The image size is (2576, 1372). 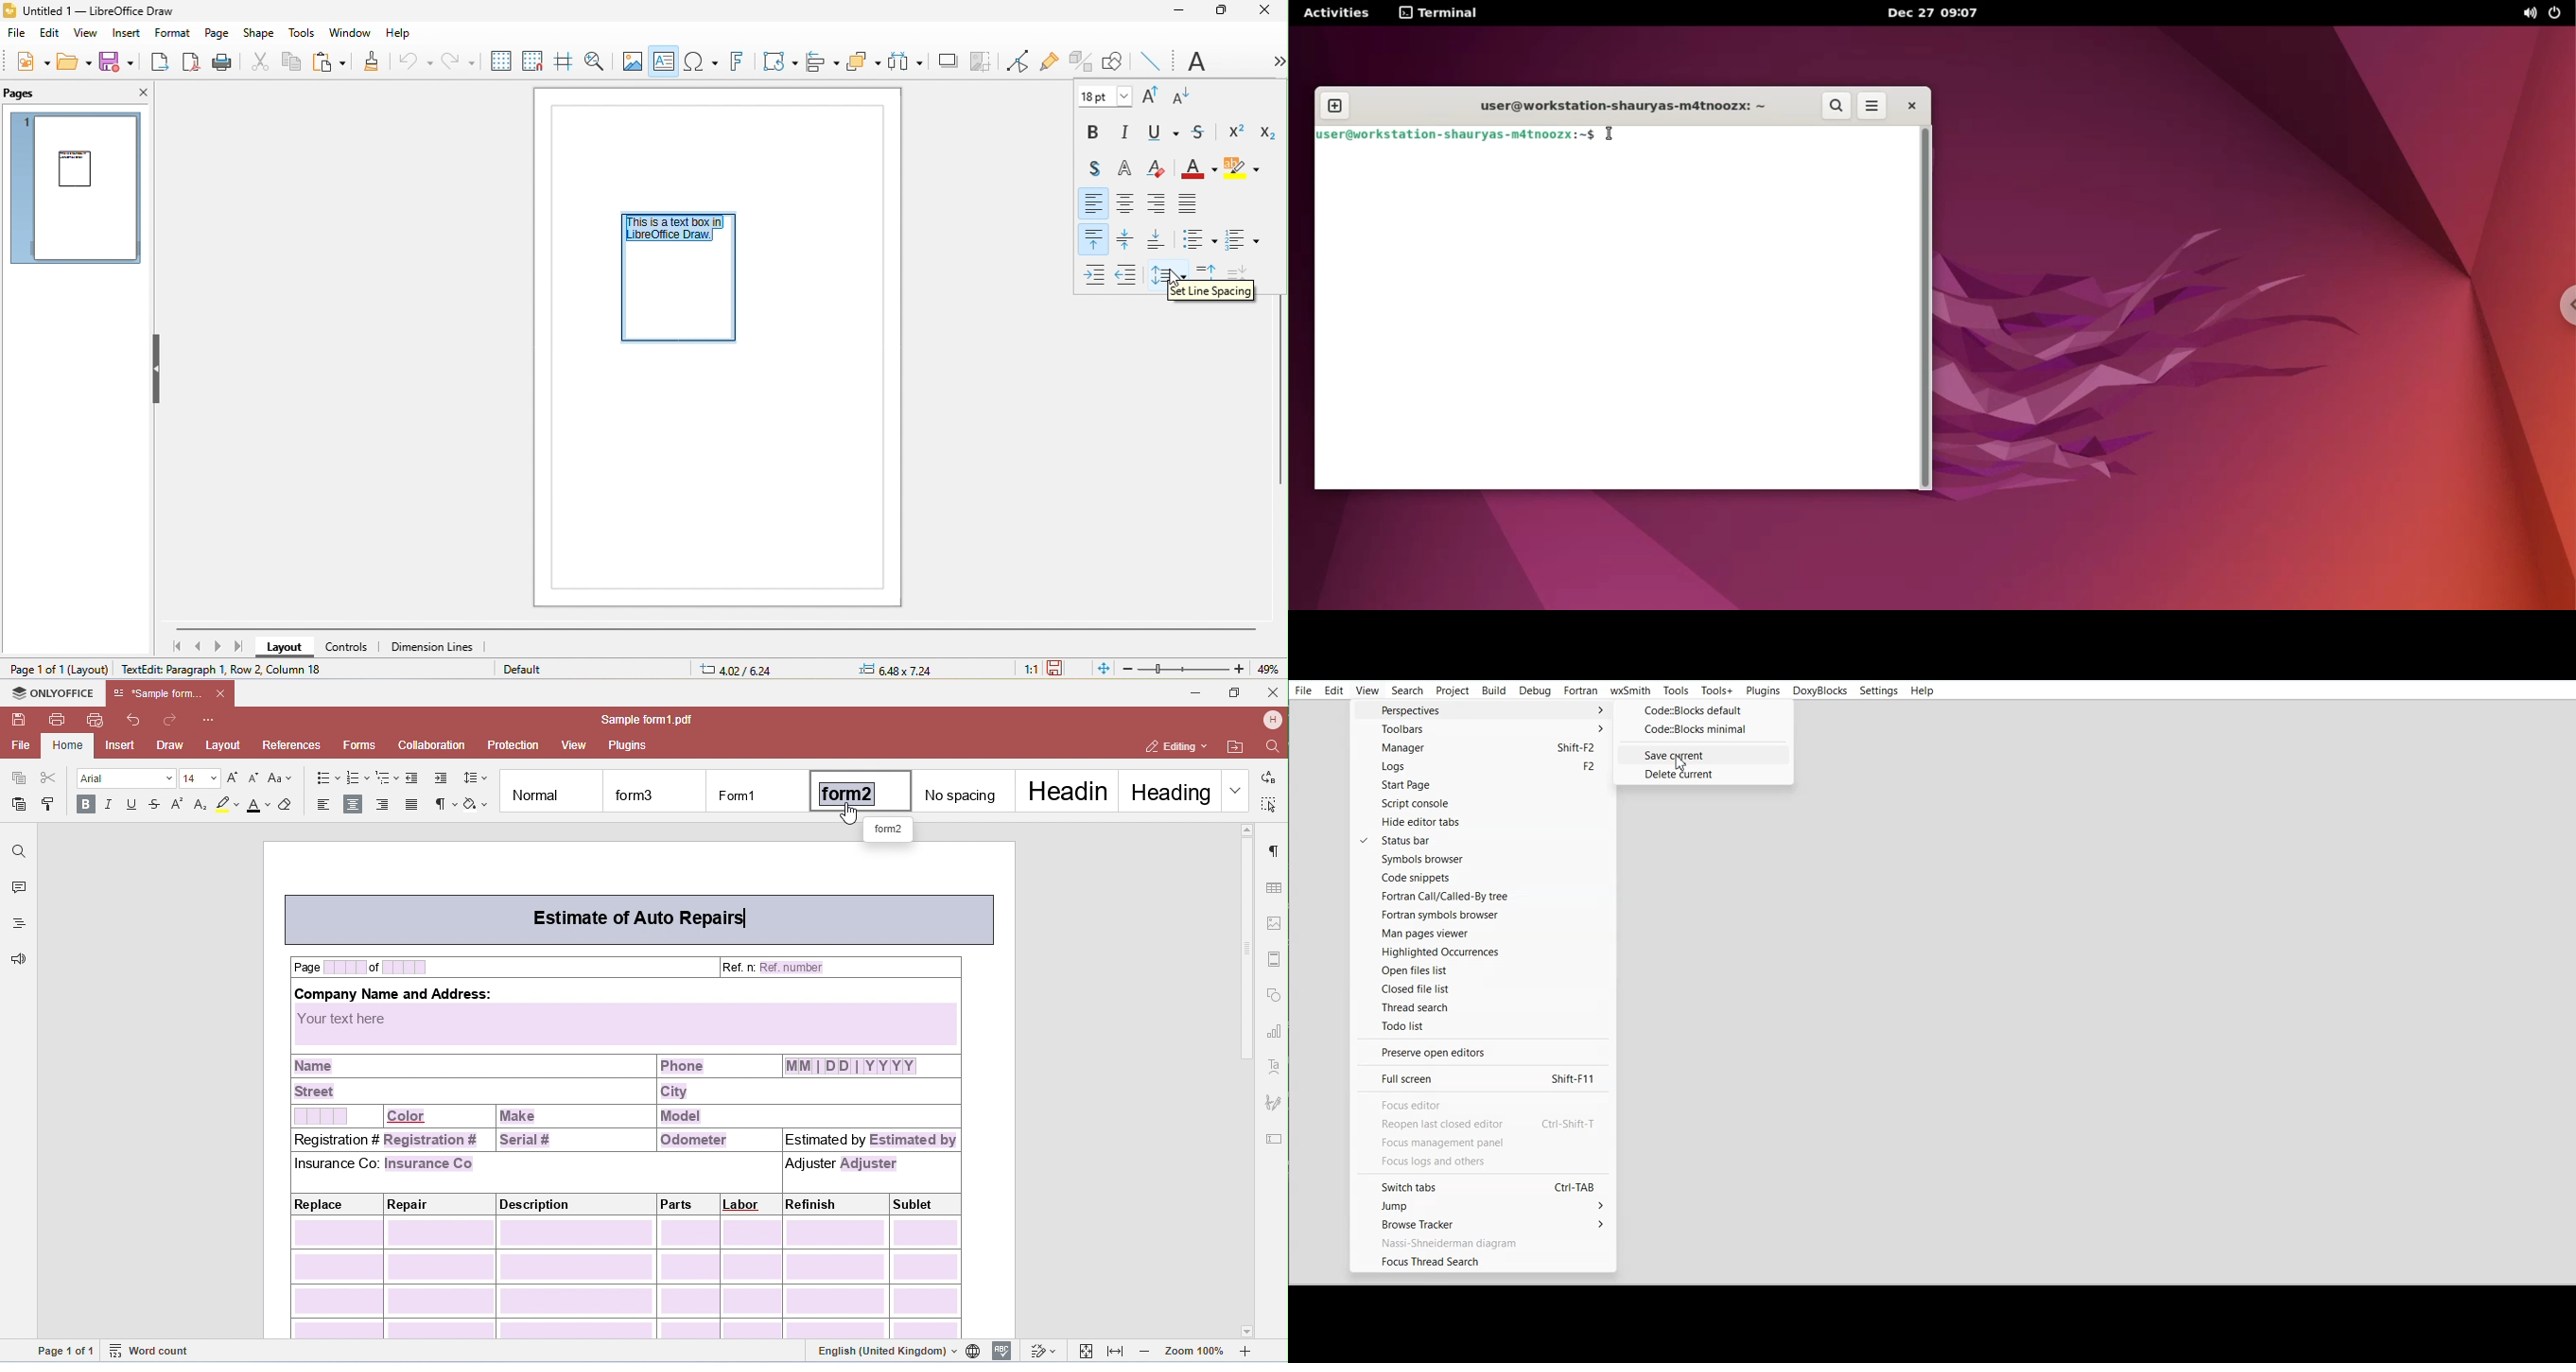 I want to click on minimize, so click(x=1178, y=11).